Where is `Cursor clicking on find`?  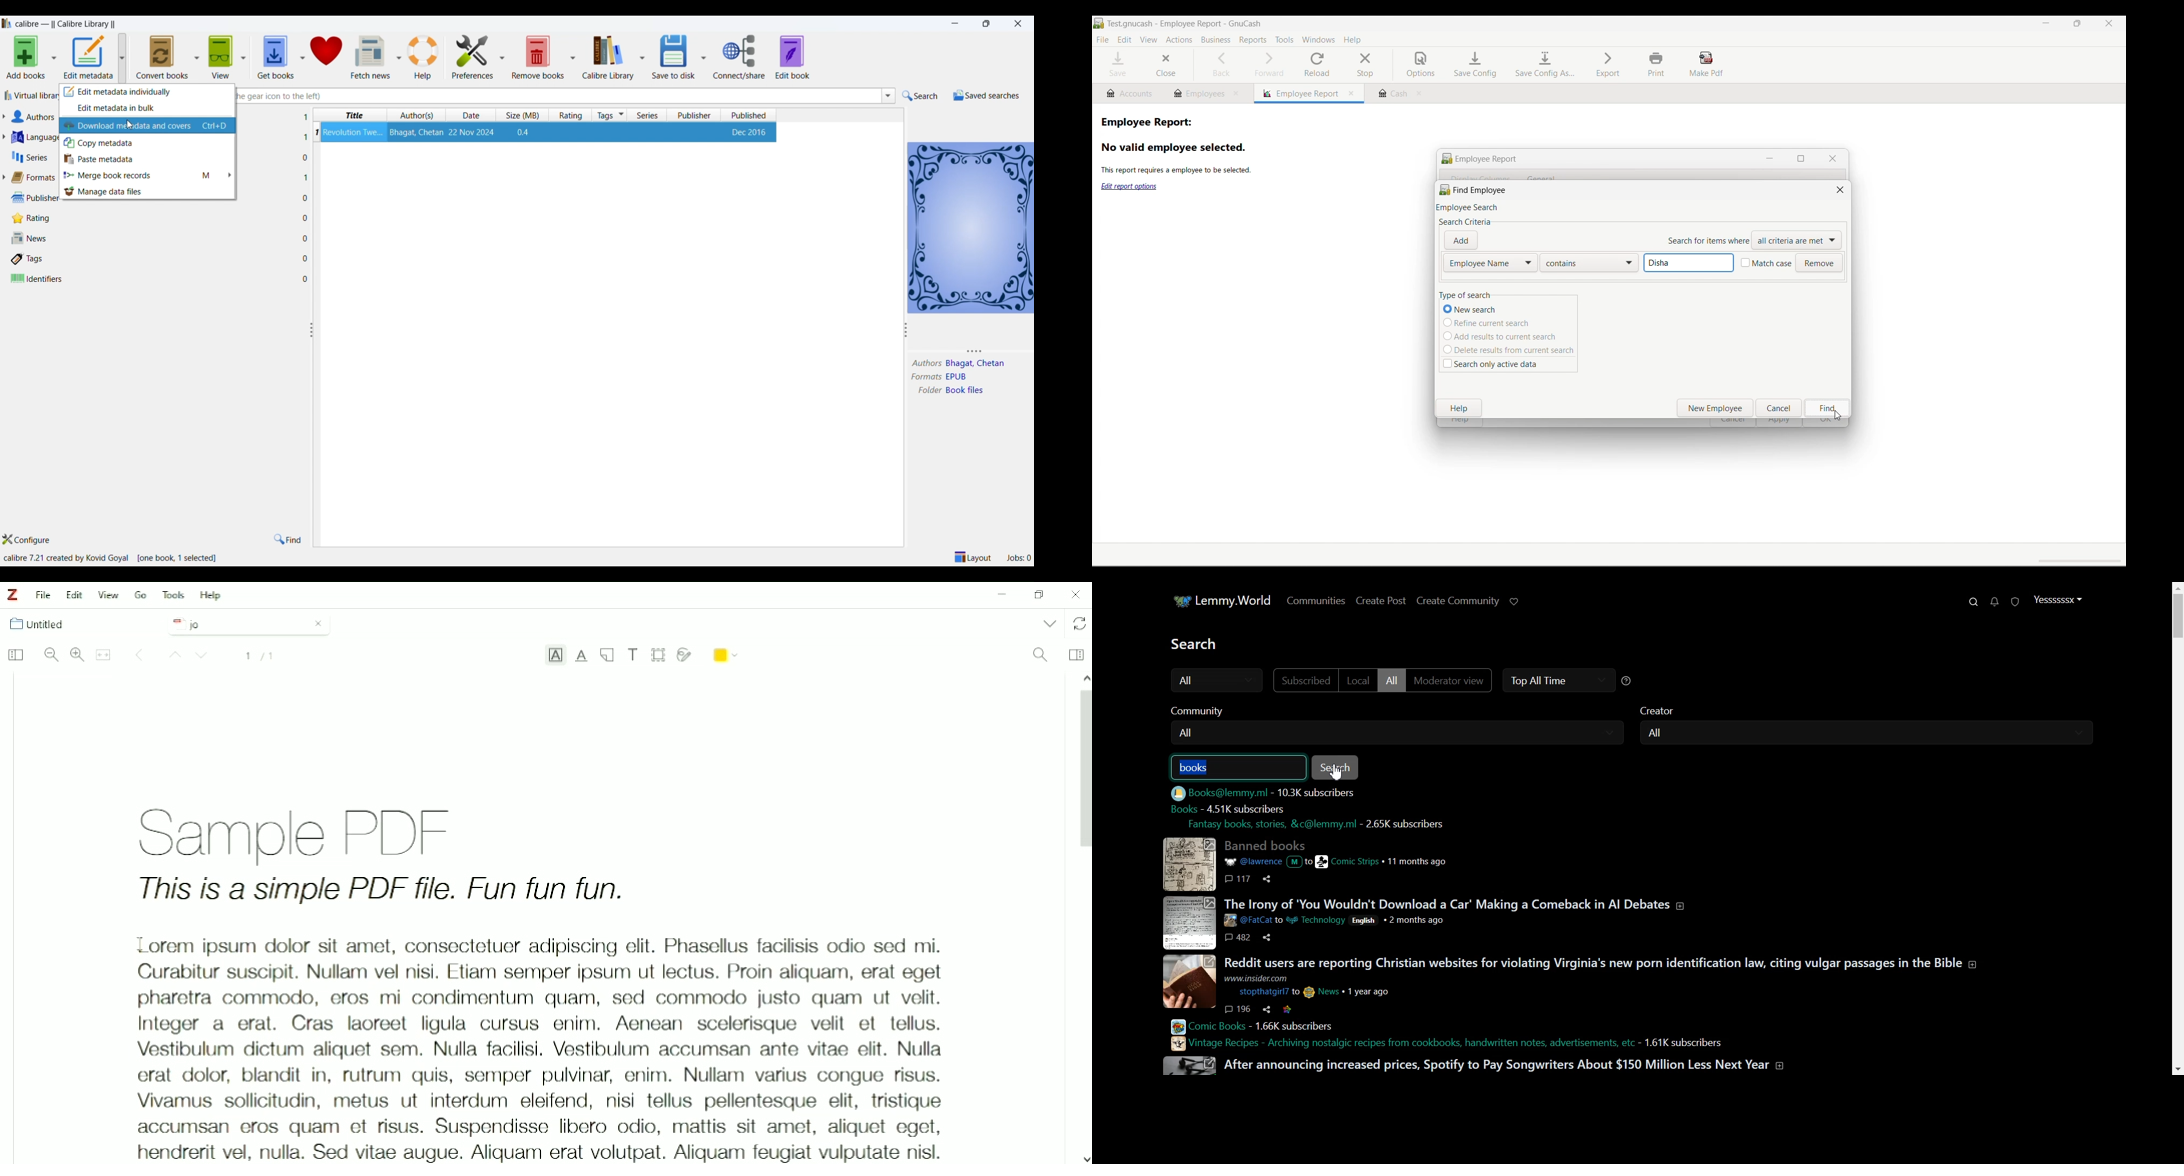 Cursor clicking on find is located at coordinates (1838, 416).